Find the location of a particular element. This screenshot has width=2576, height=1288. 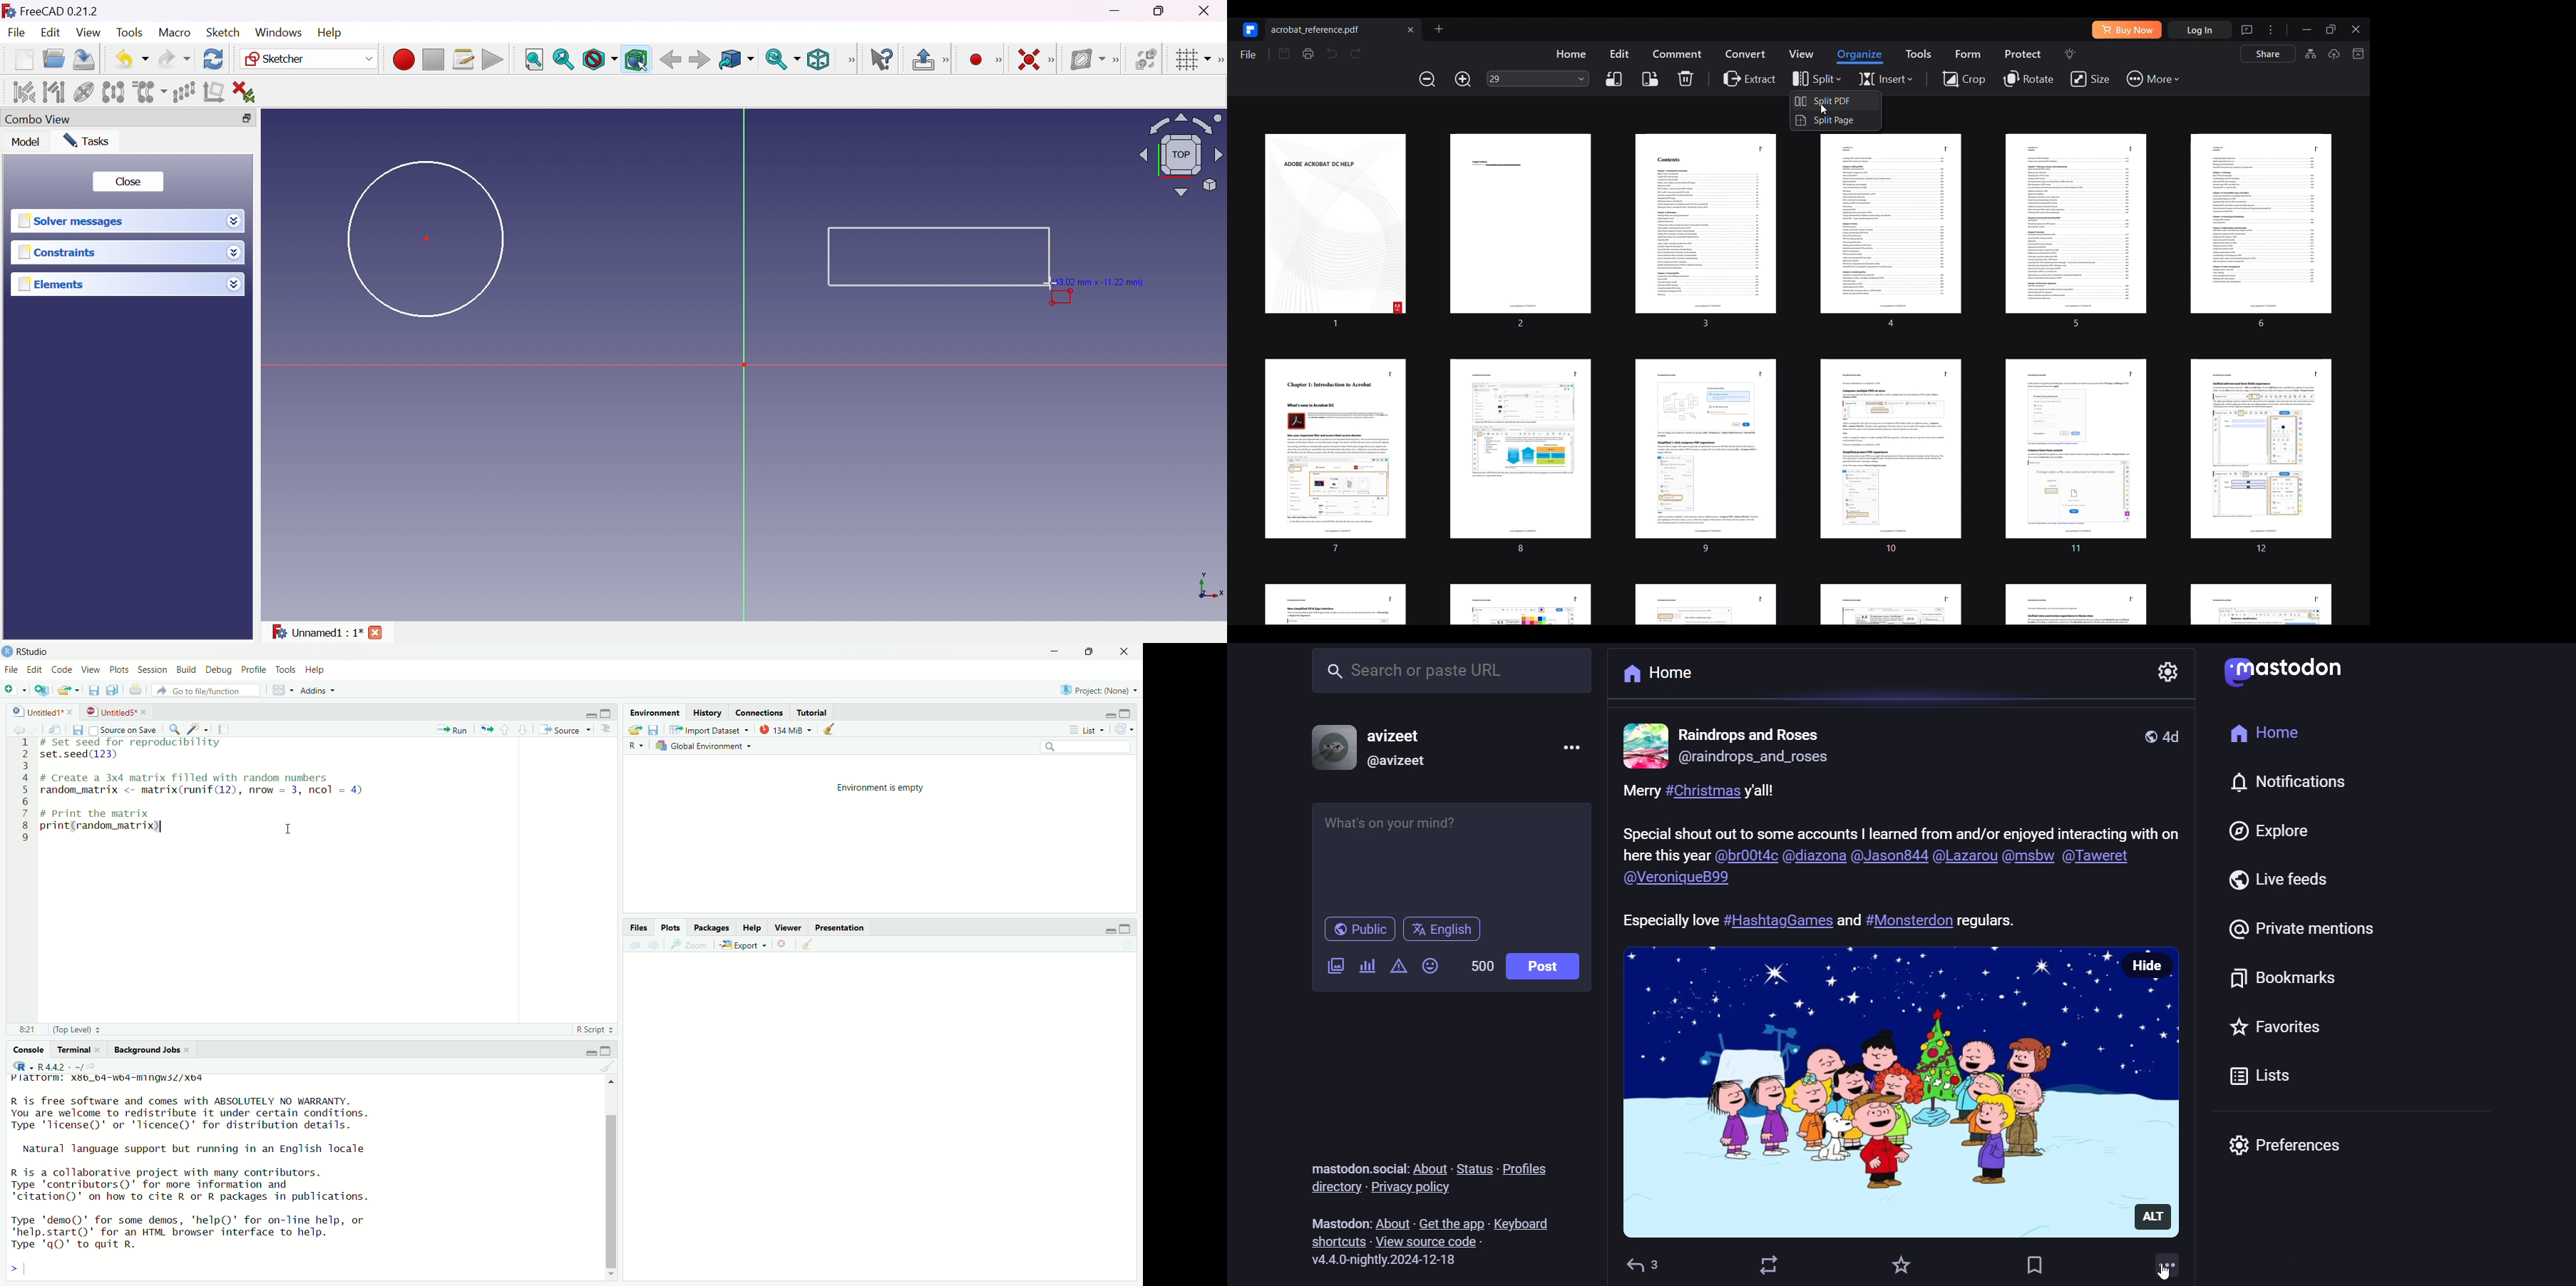

here this year is located at coordinates (1666, 856).